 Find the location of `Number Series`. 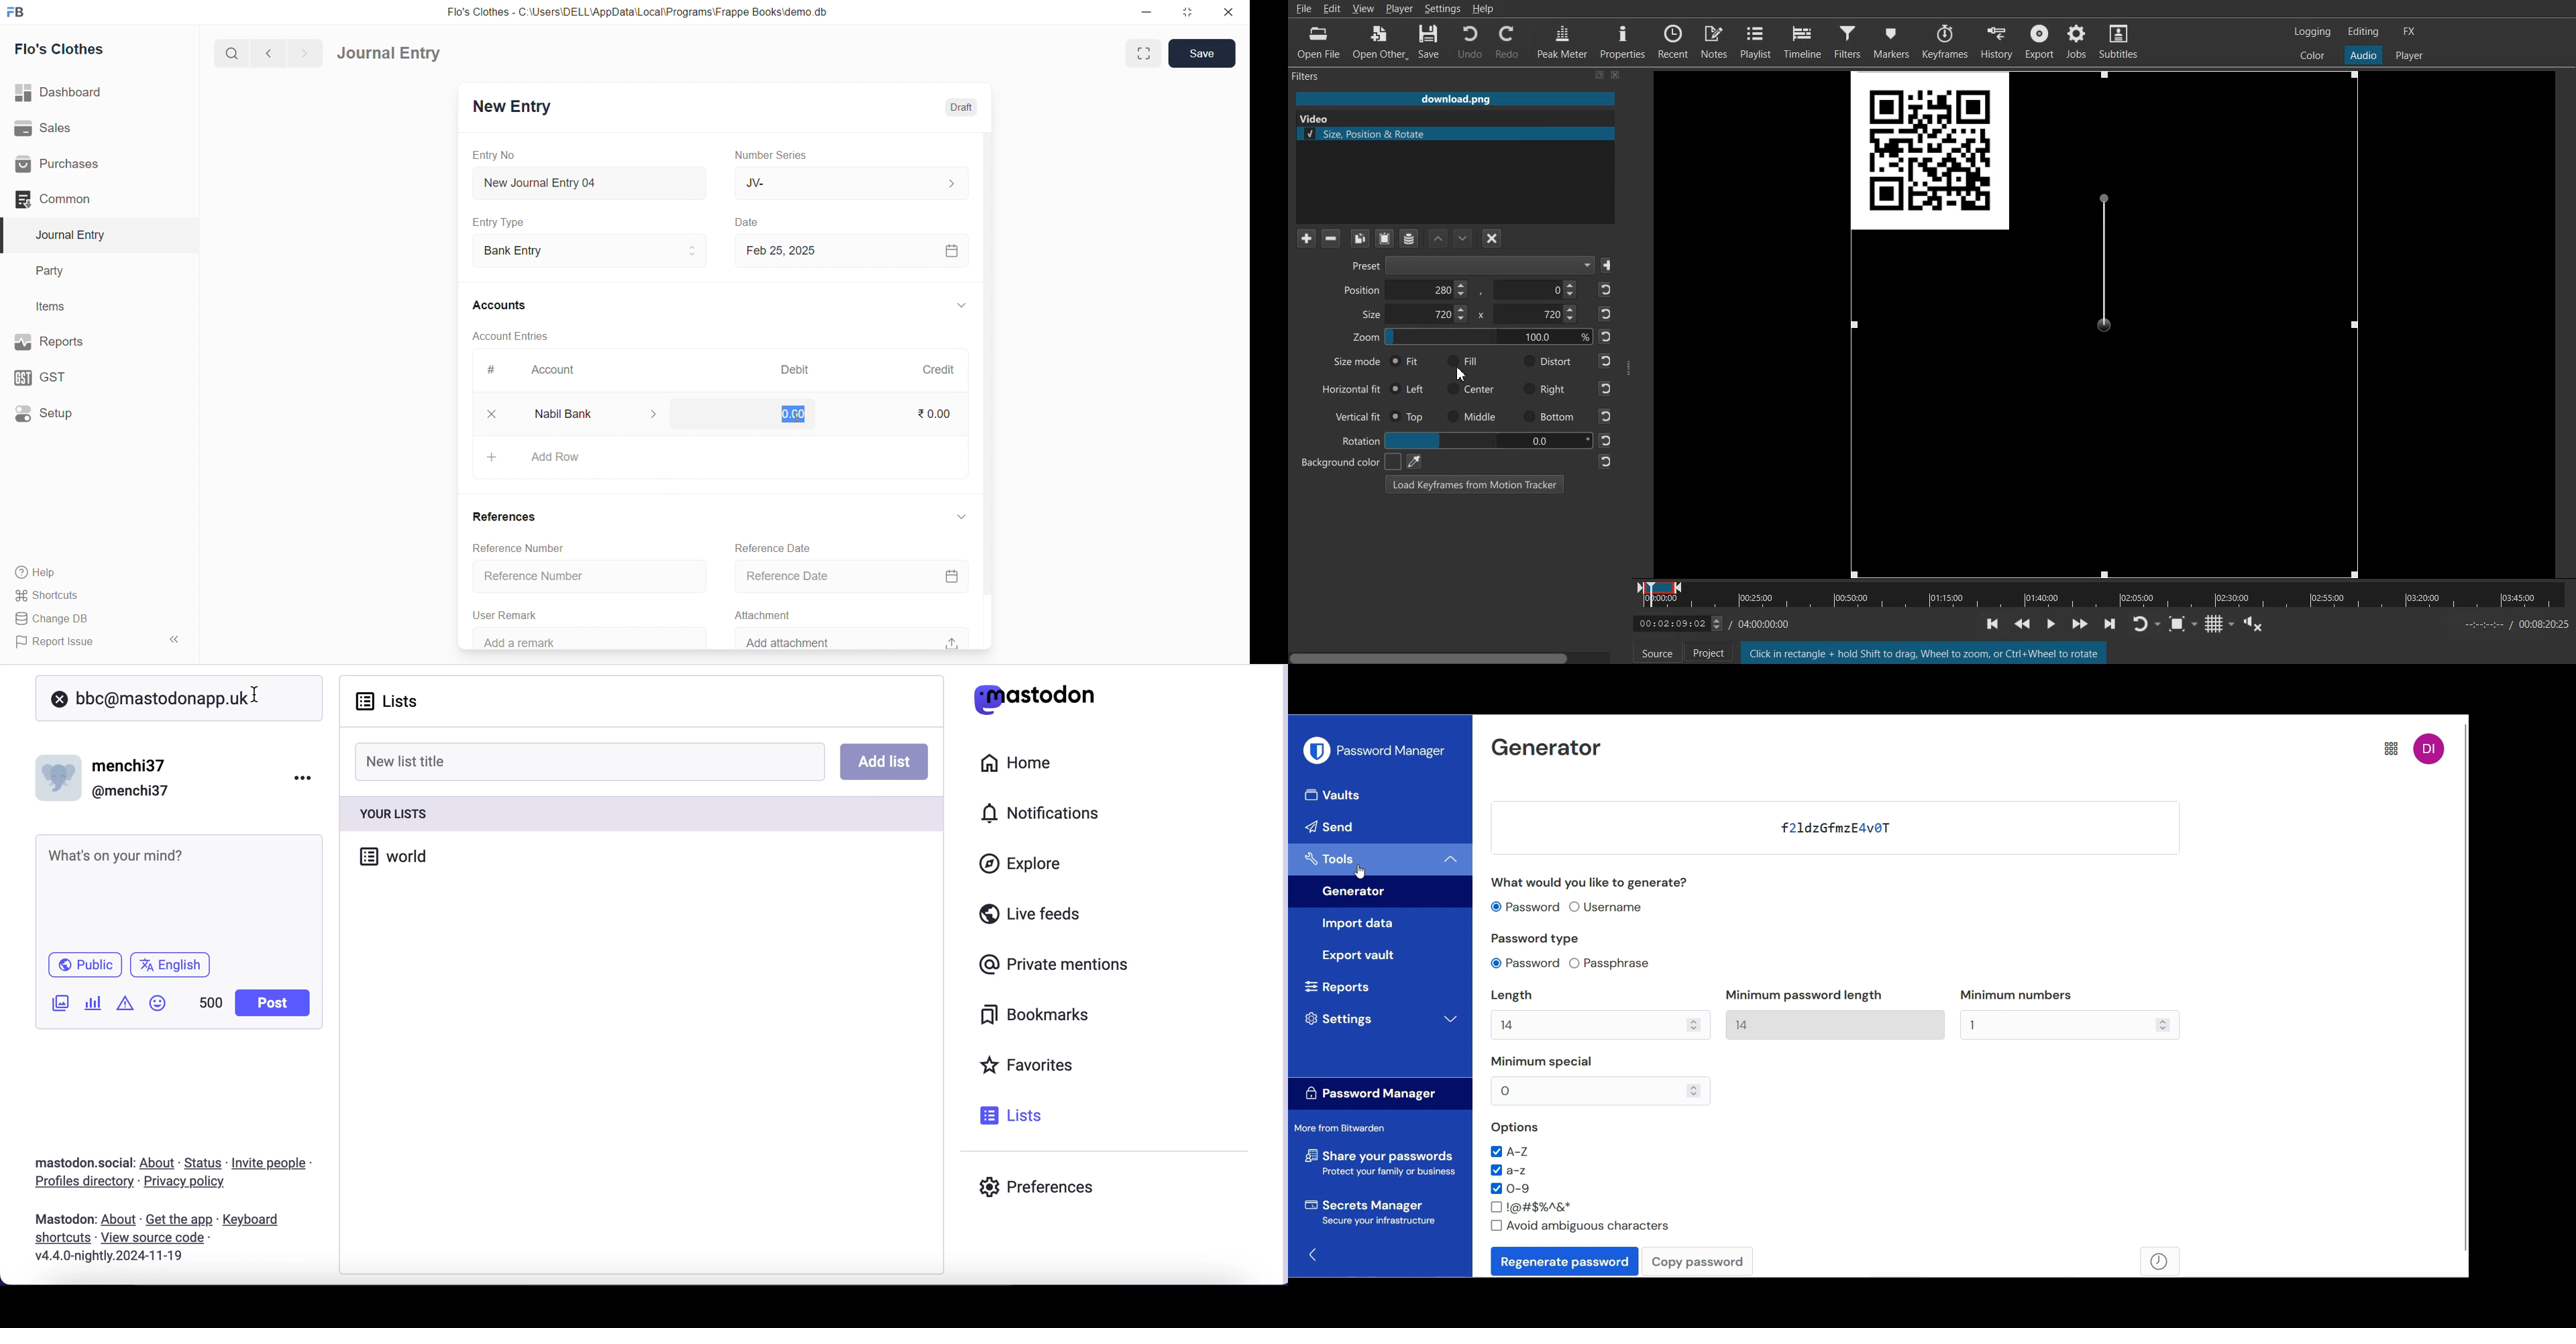

Number Series is located at coordinates (774, 154).